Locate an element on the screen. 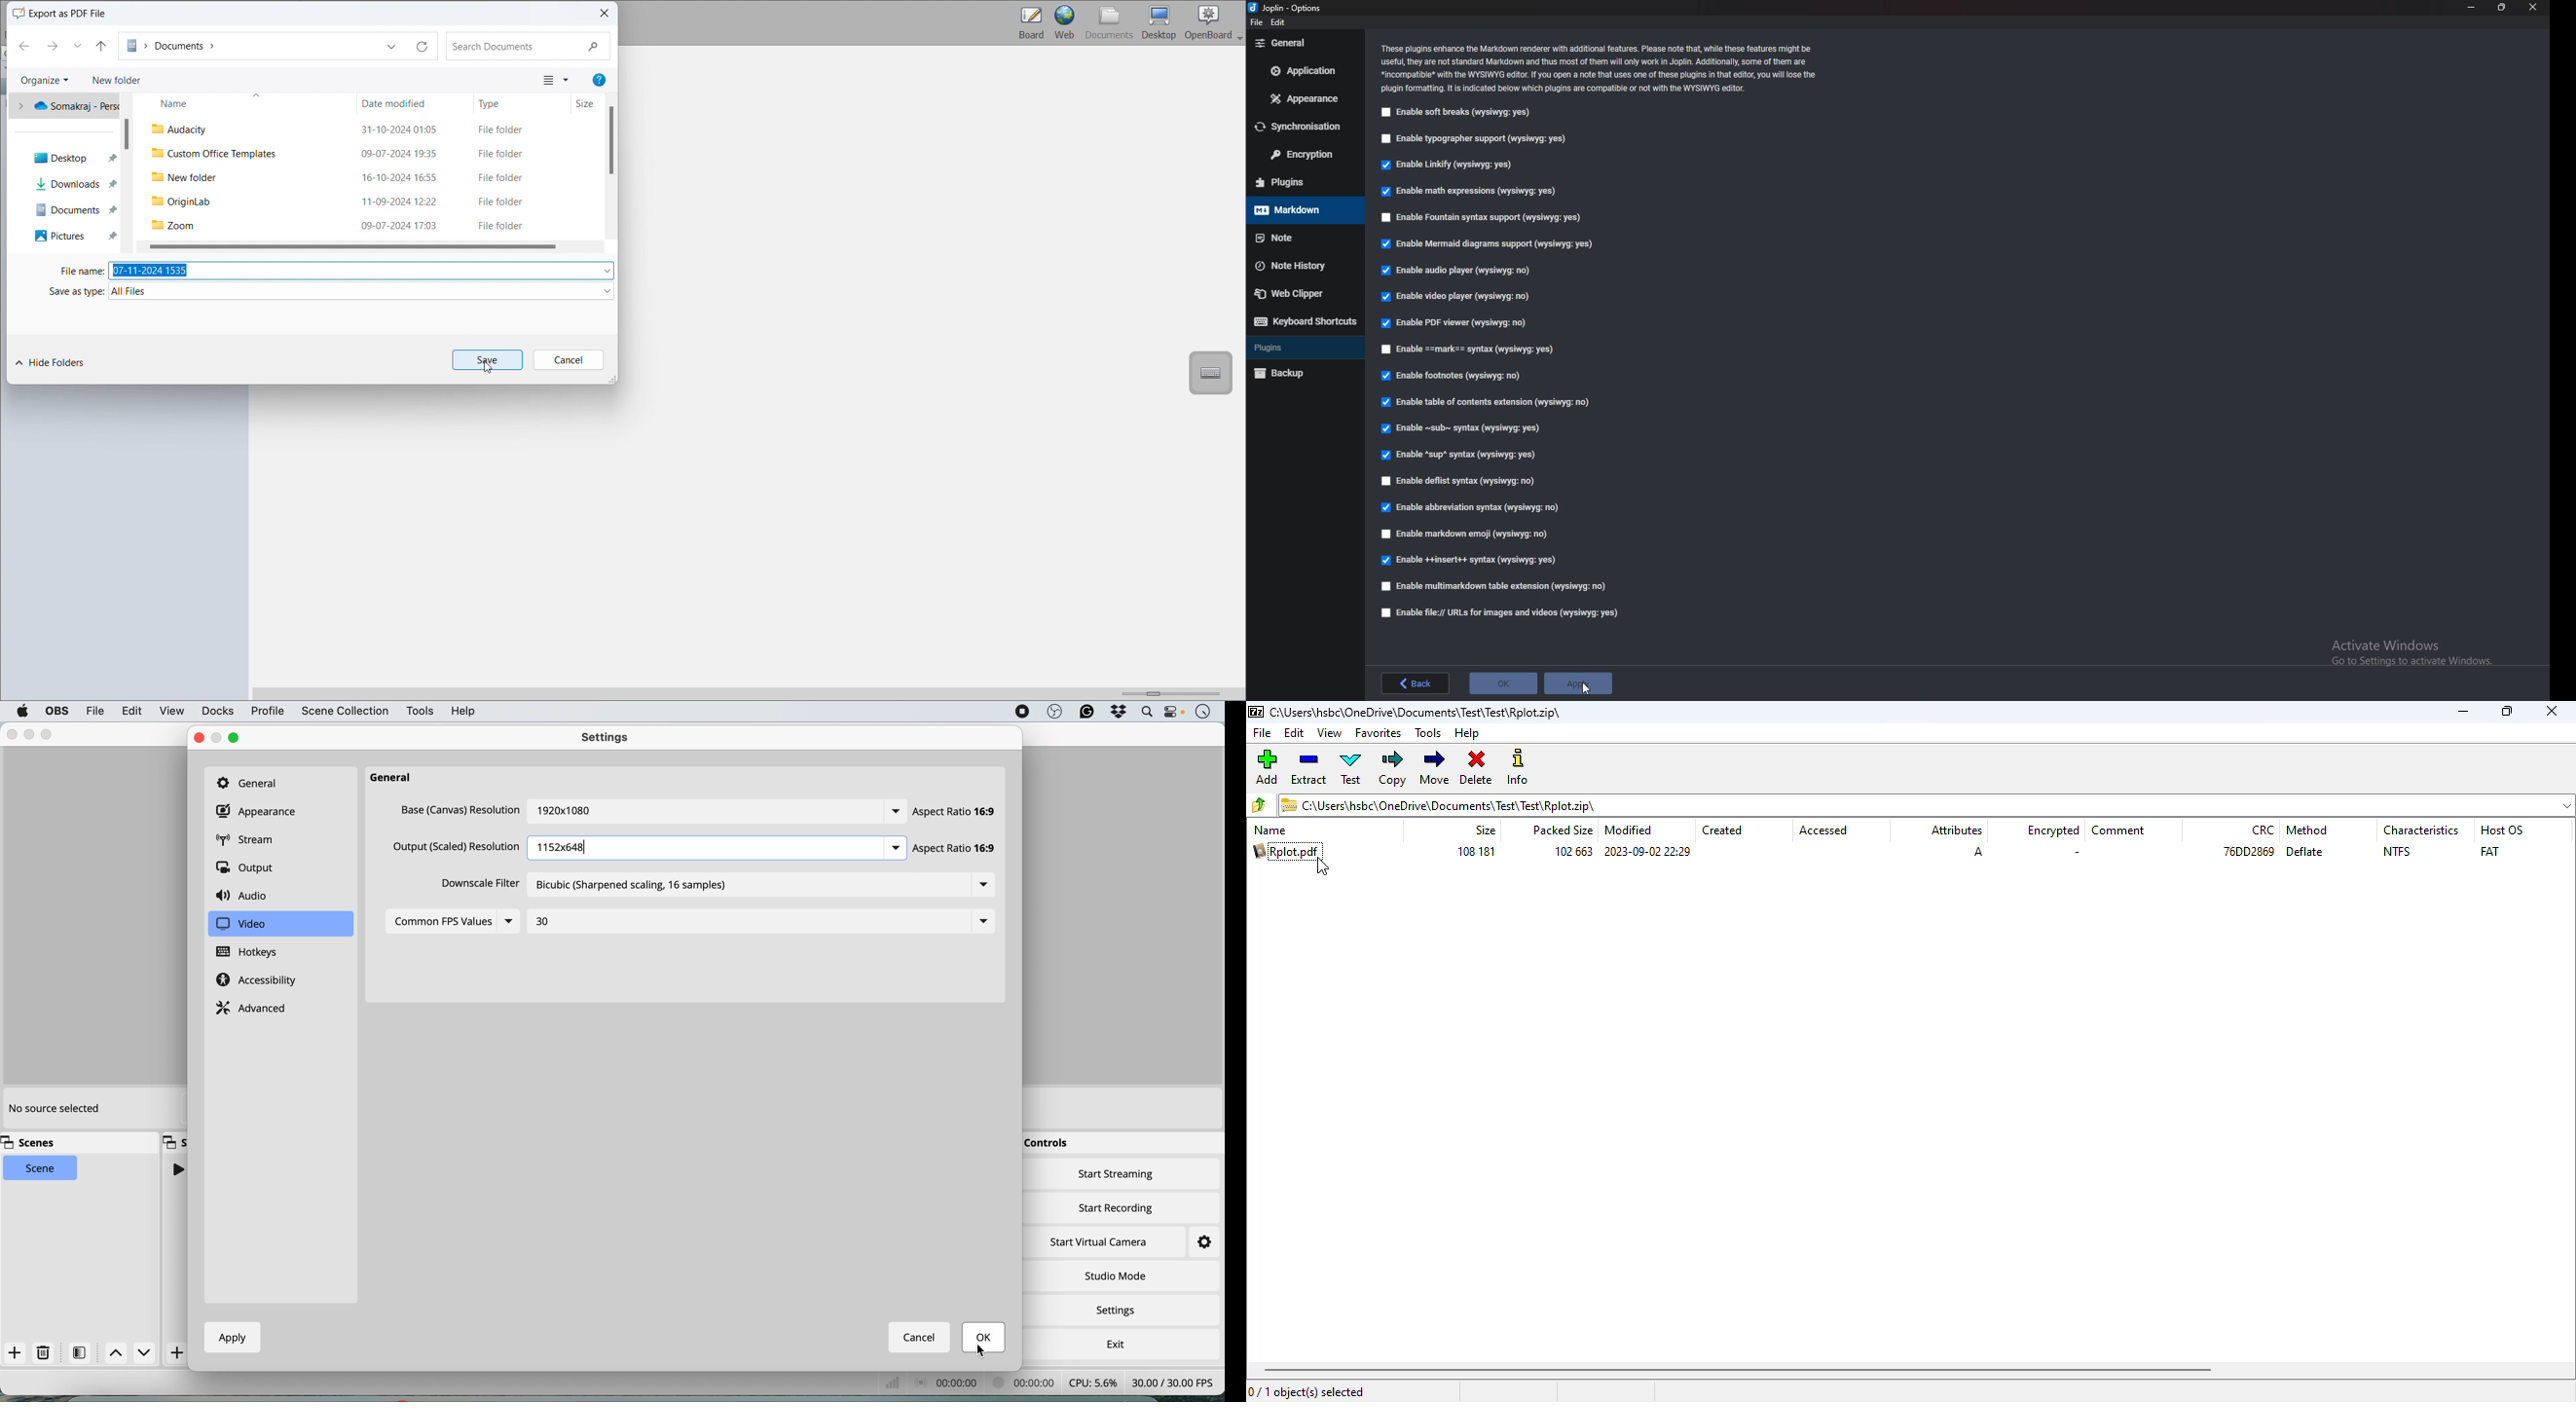 The image size is (2576, 1428). obs is located at coordinates (1056, 712).